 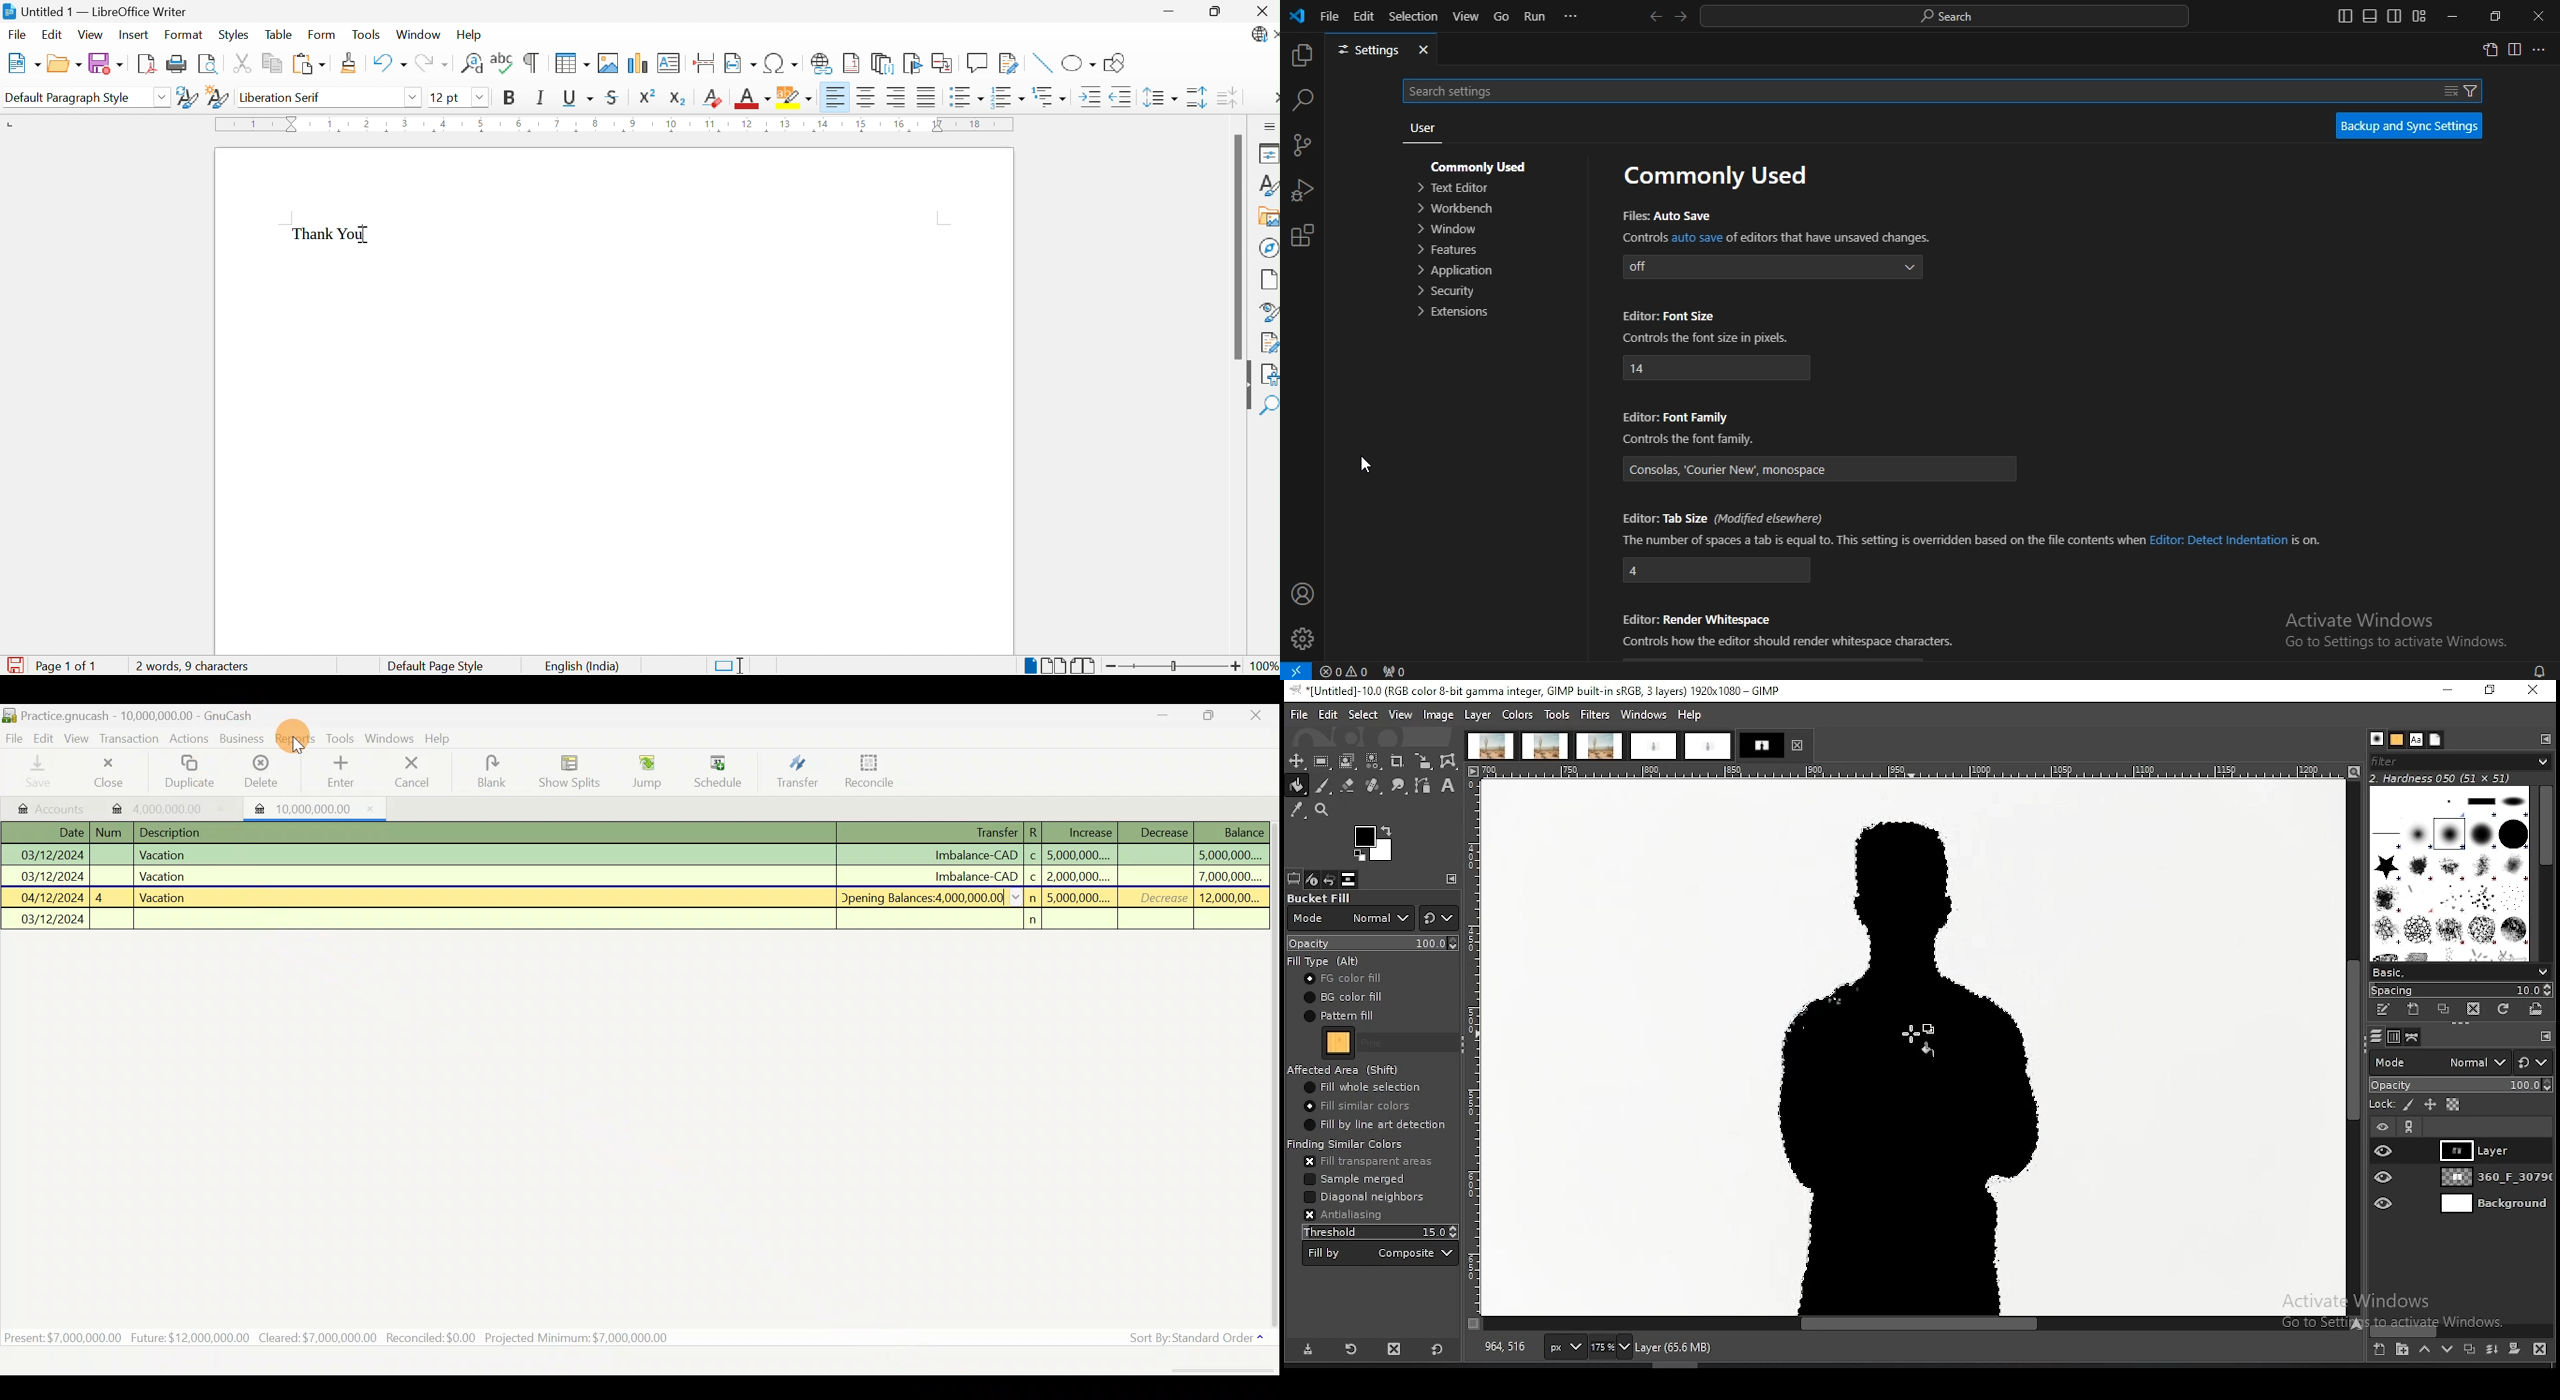 I want to click on sample merged, so click(x=1356, y=1178).